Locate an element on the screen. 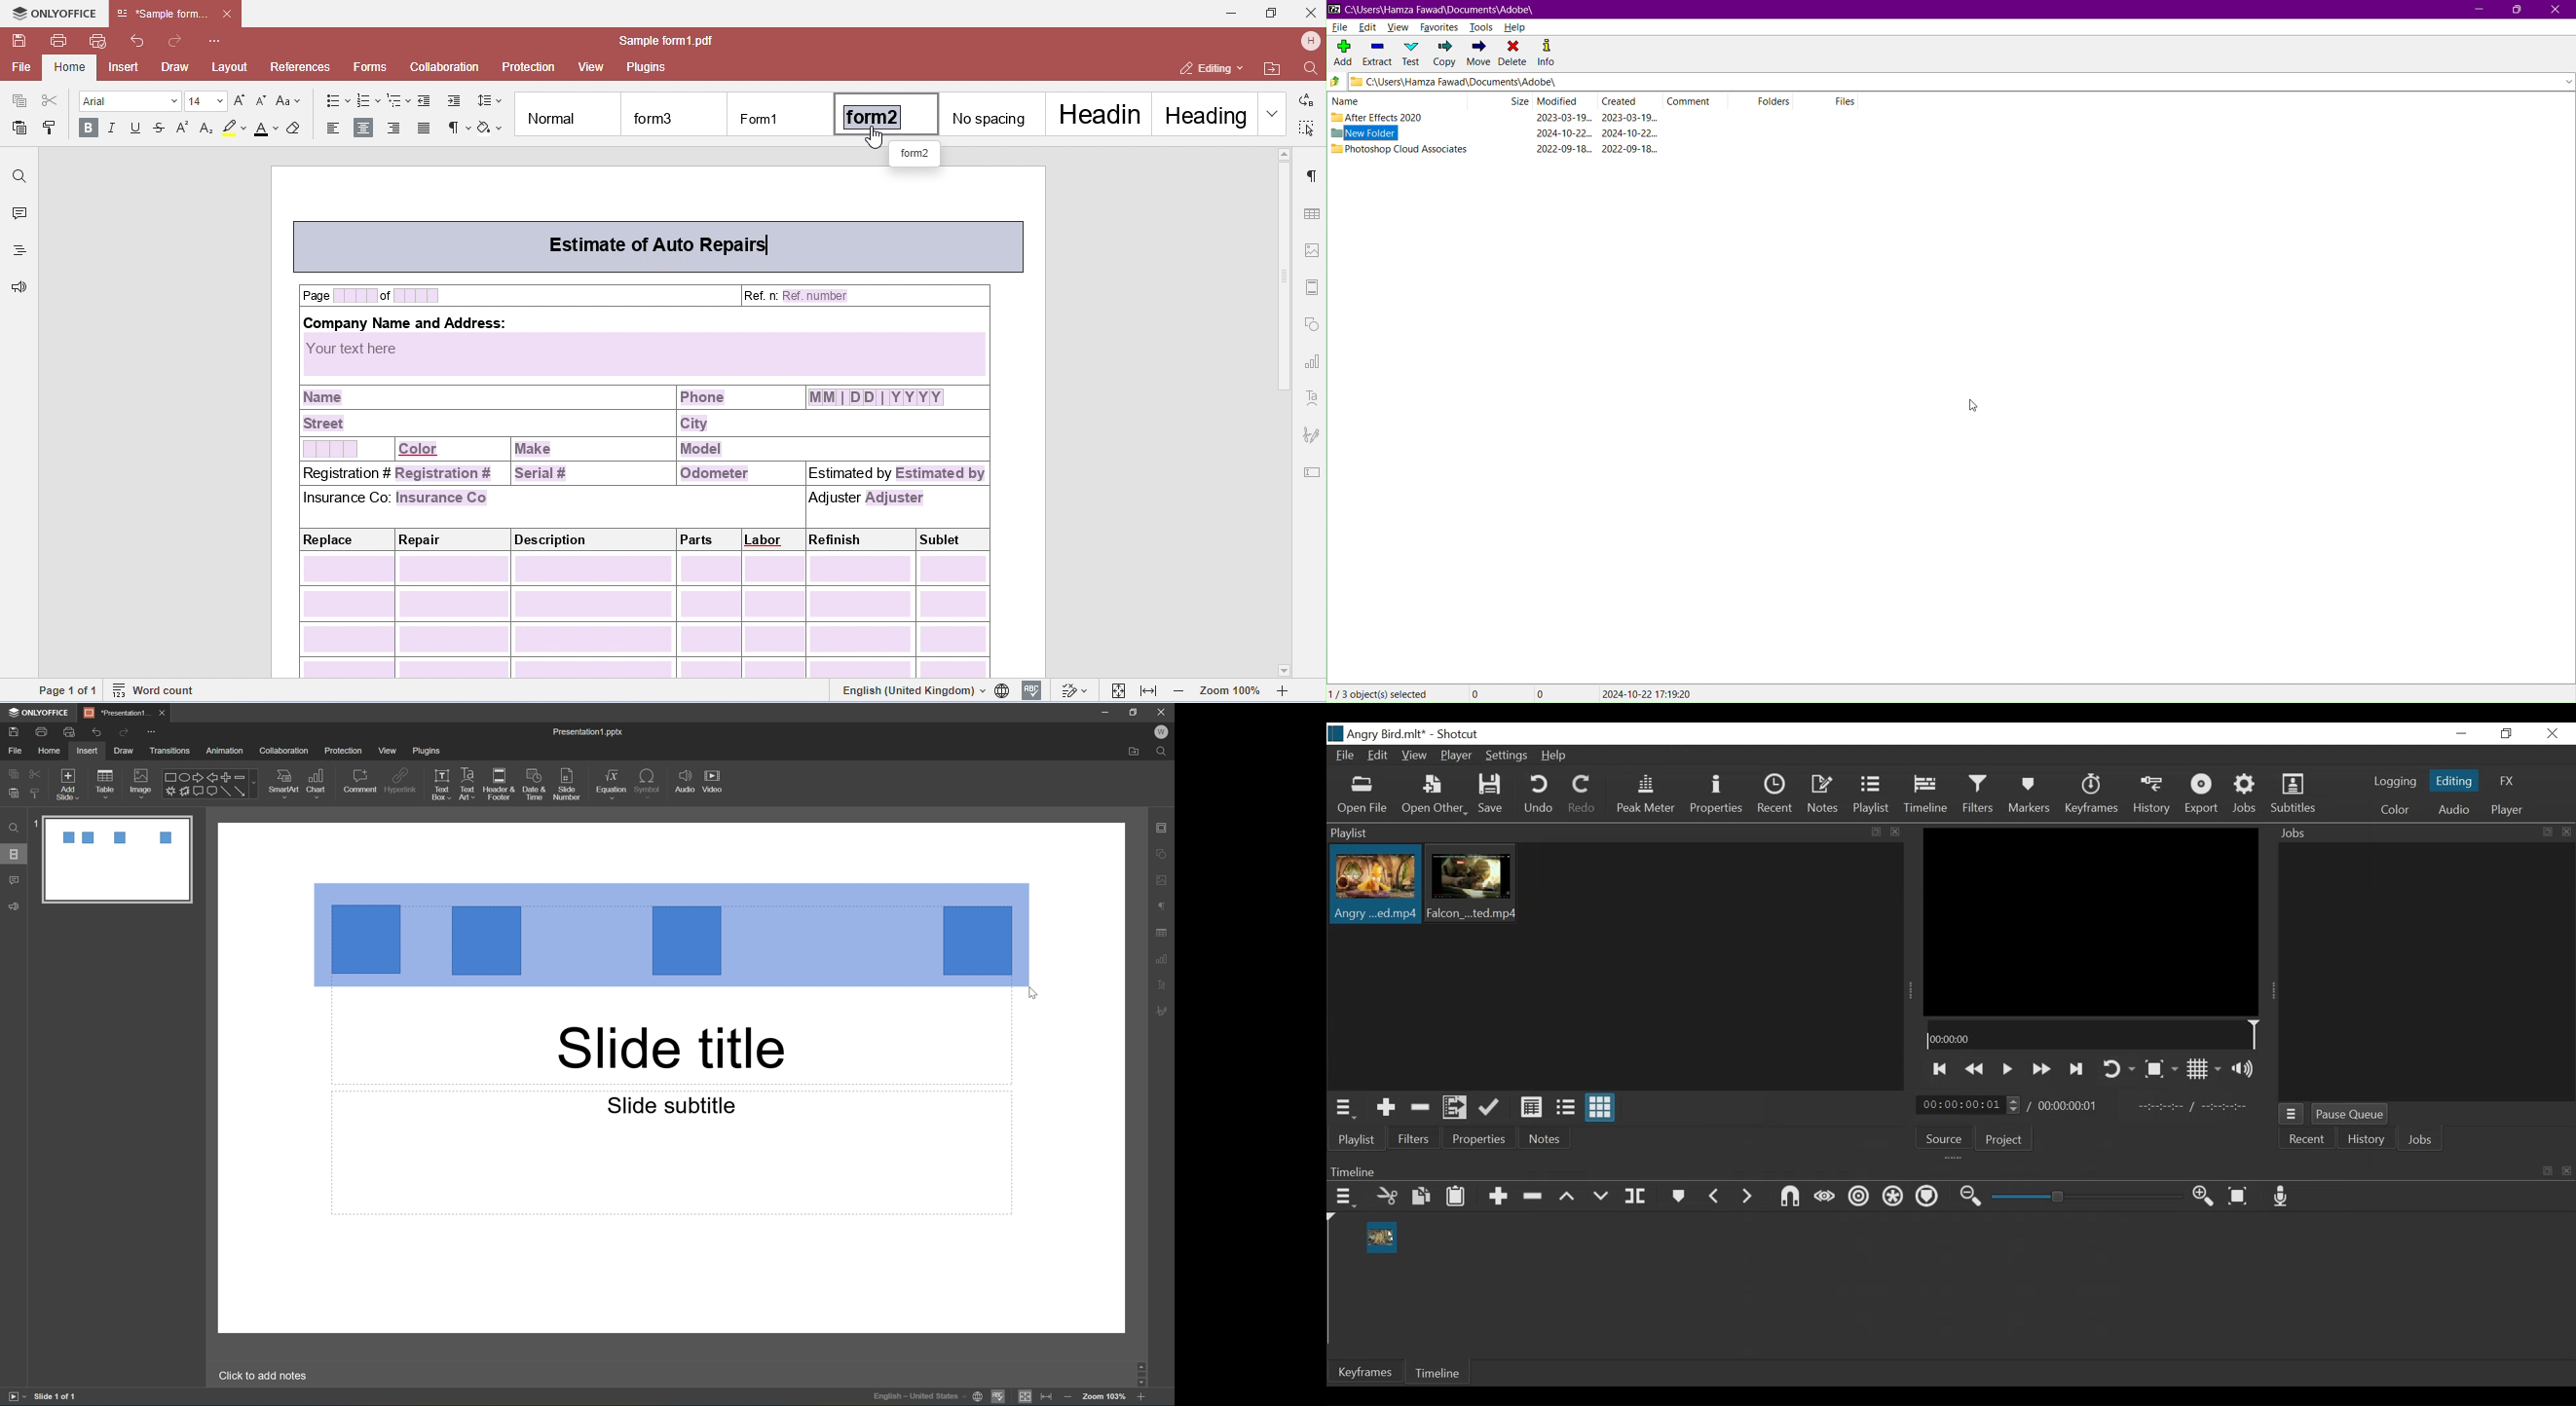 The image size is (2576, 1428). Audio is located at coordinates (2453, 809).